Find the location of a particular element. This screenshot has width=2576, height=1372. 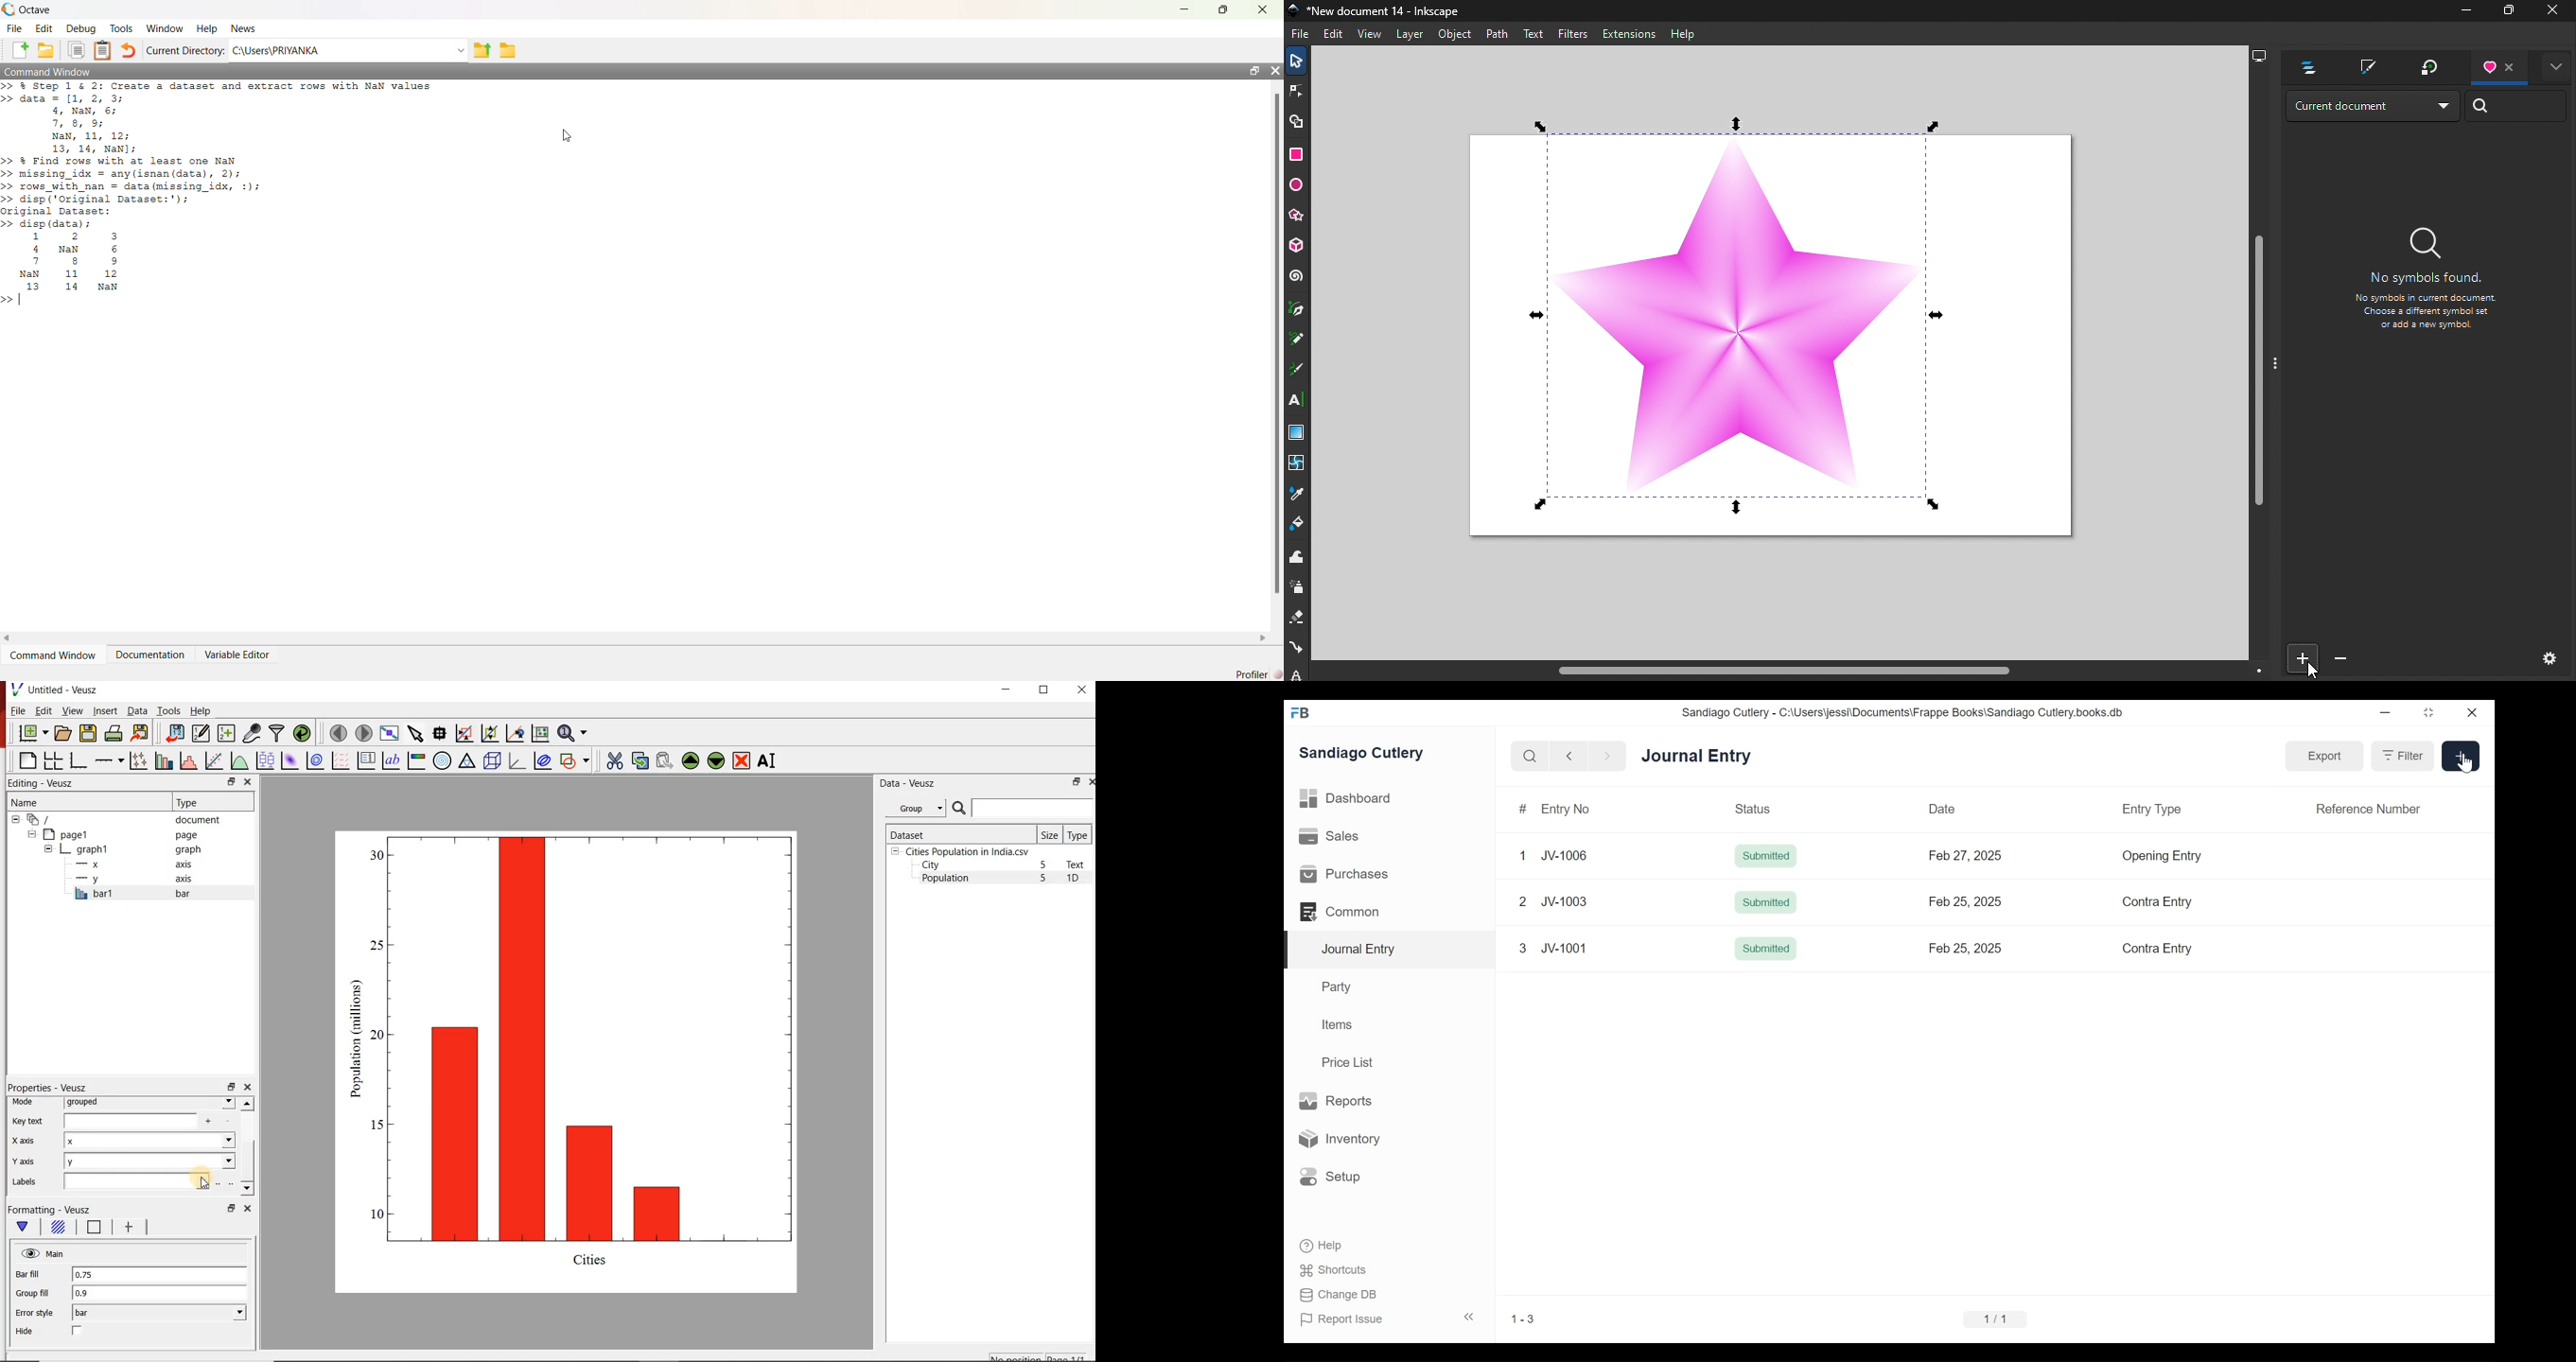

Cities Population in India.csv is located at coordinates (966, 851).